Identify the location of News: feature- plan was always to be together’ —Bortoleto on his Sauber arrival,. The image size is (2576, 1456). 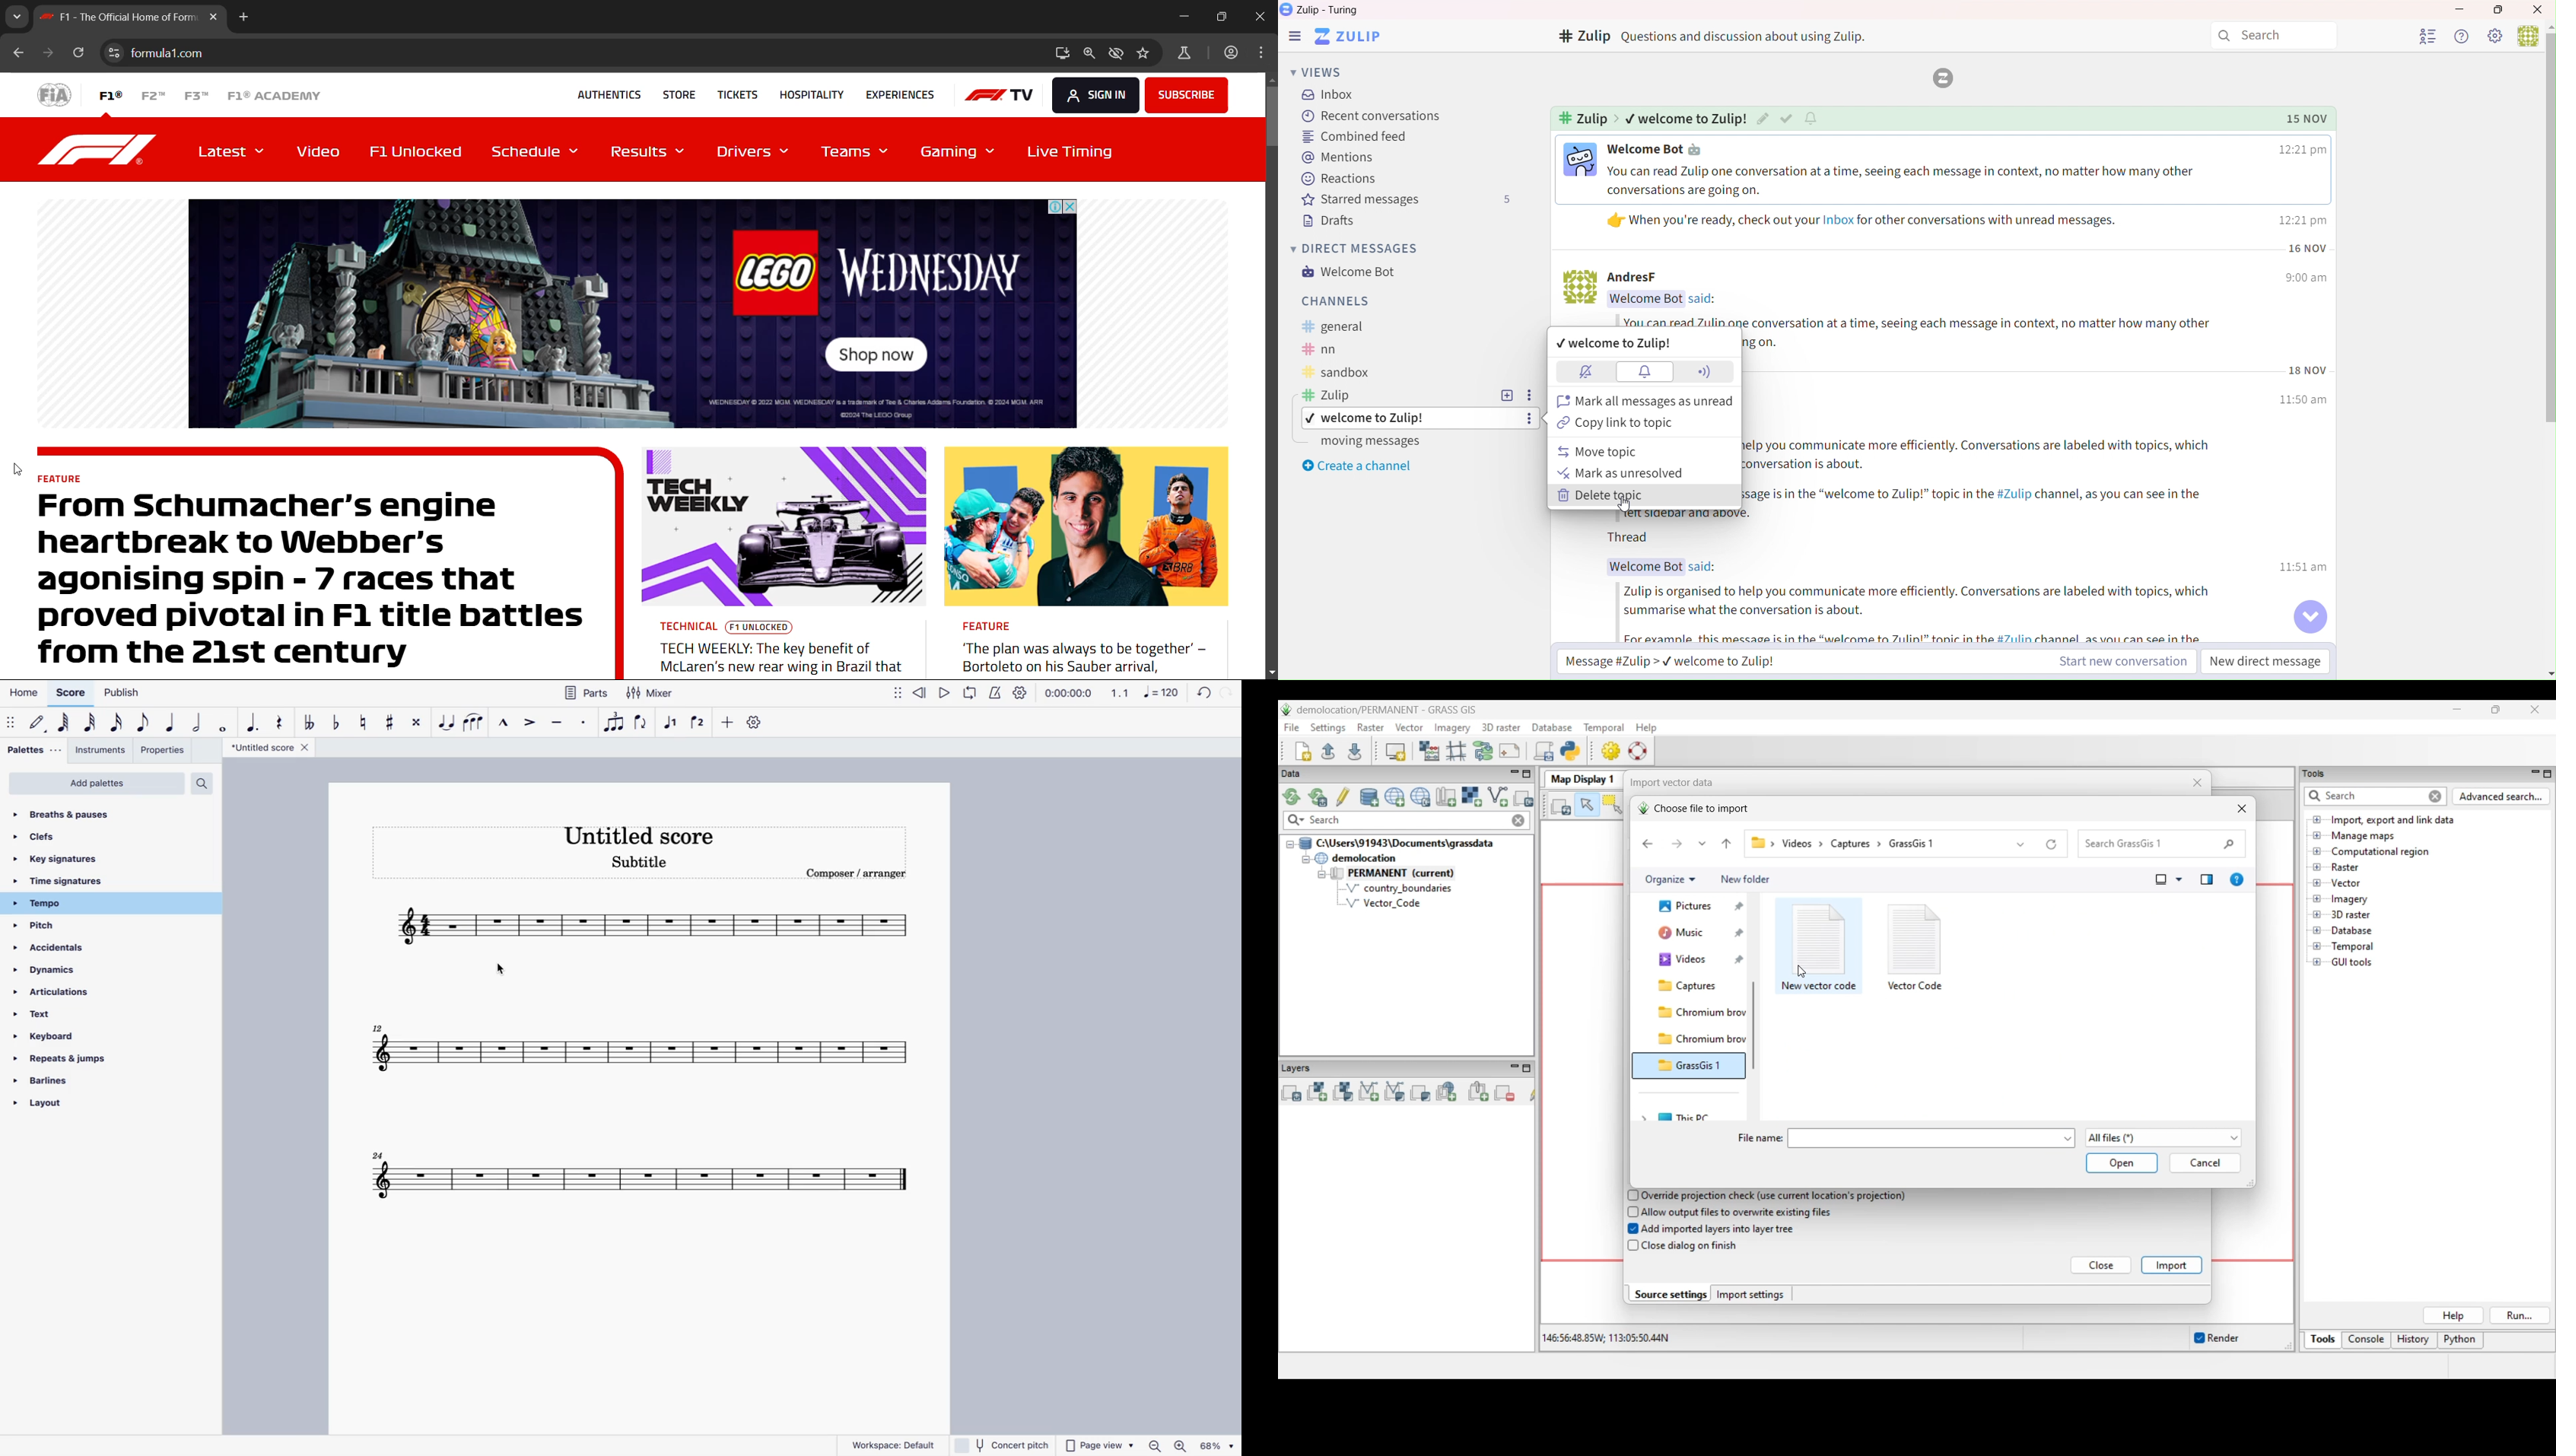
(1086, 561).